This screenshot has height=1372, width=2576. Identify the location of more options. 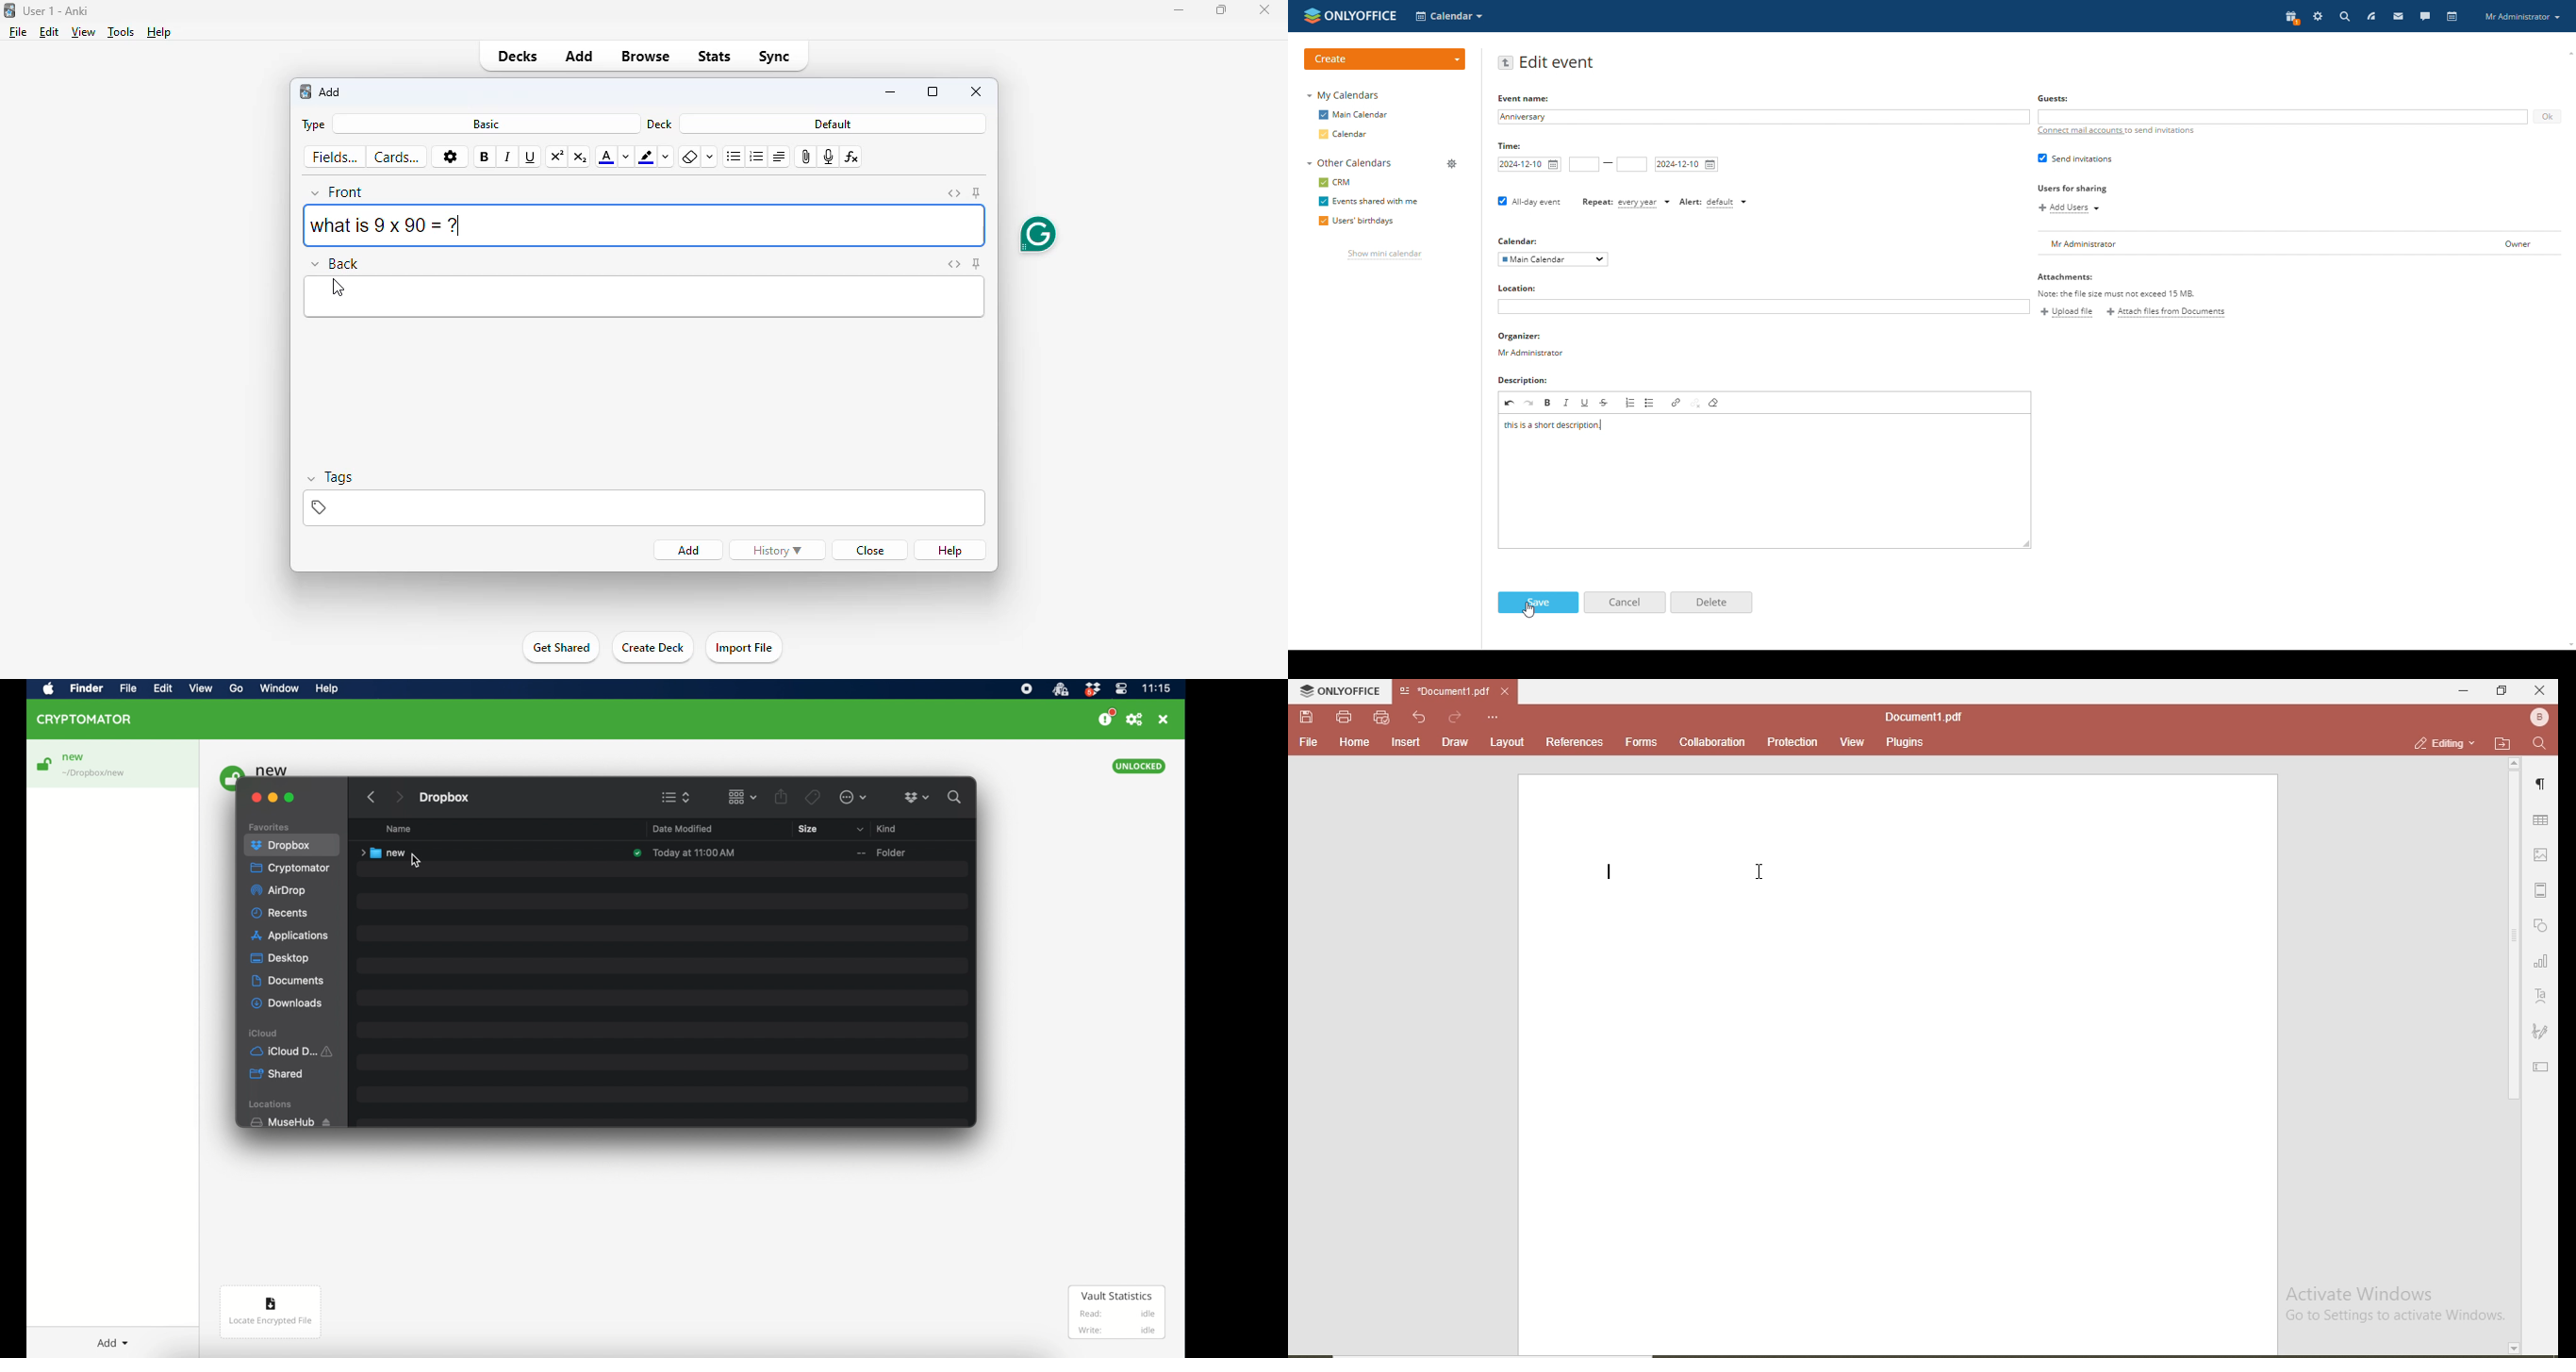
(853, 797).